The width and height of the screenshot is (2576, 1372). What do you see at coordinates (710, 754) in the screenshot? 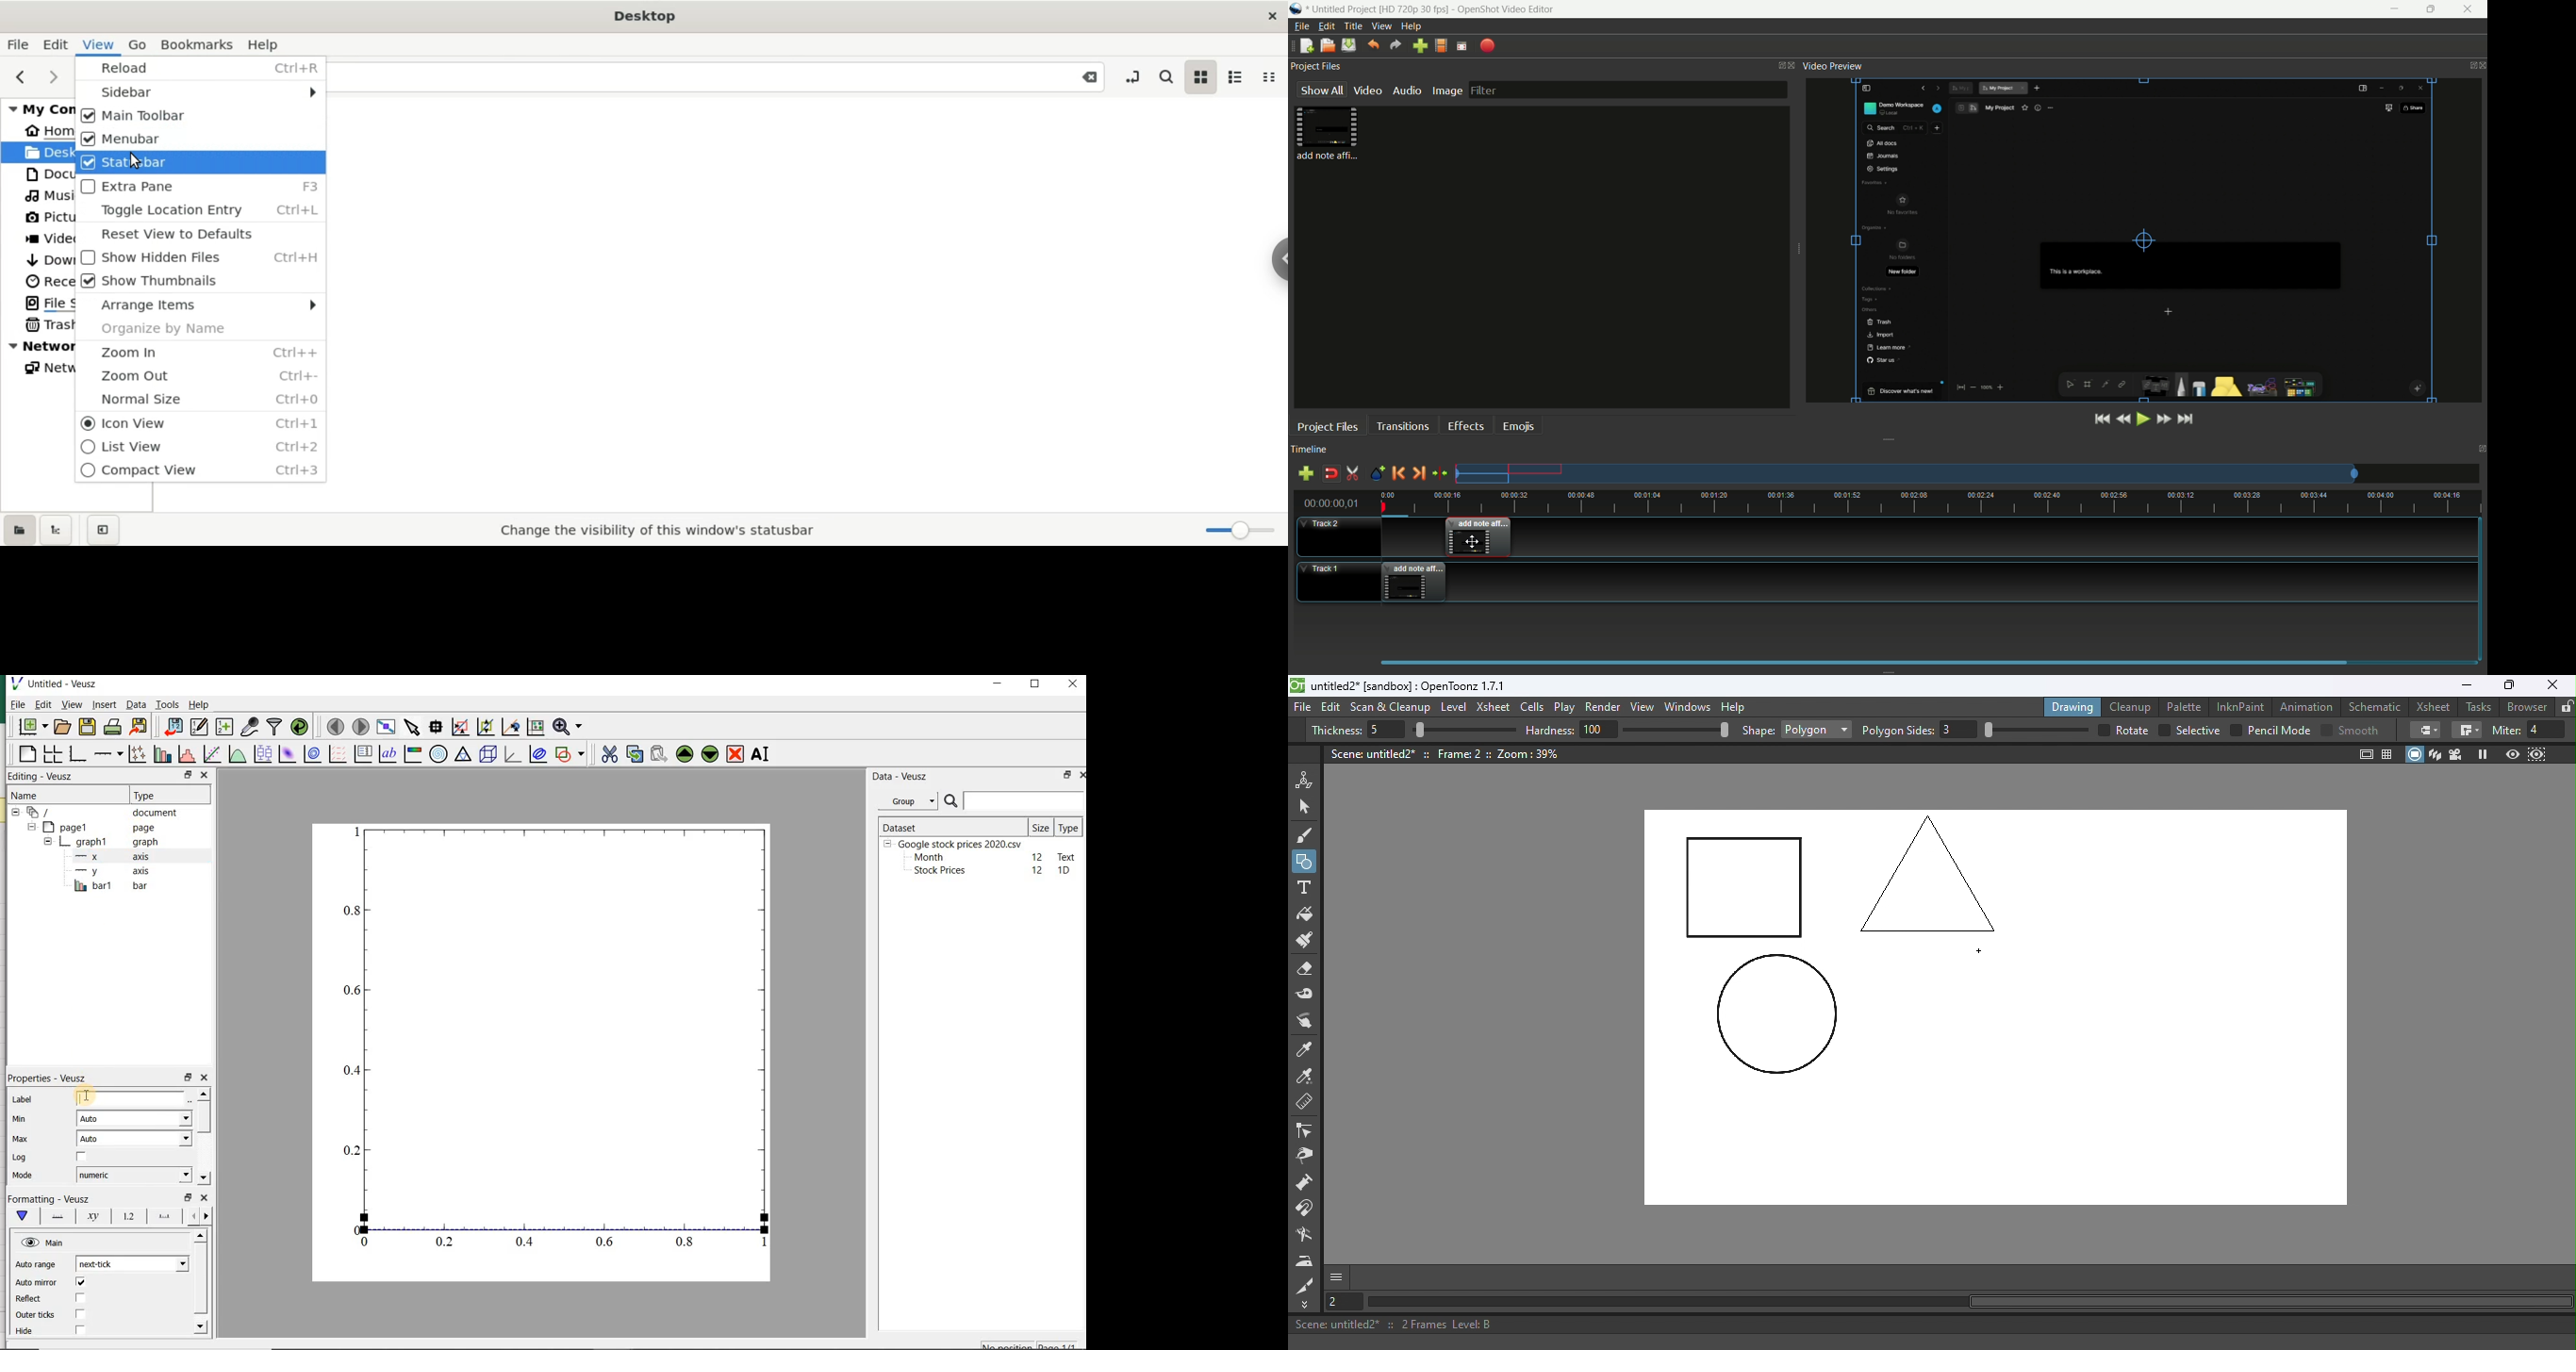
I see `move the selected widget down` at bounding box center [710, 754].